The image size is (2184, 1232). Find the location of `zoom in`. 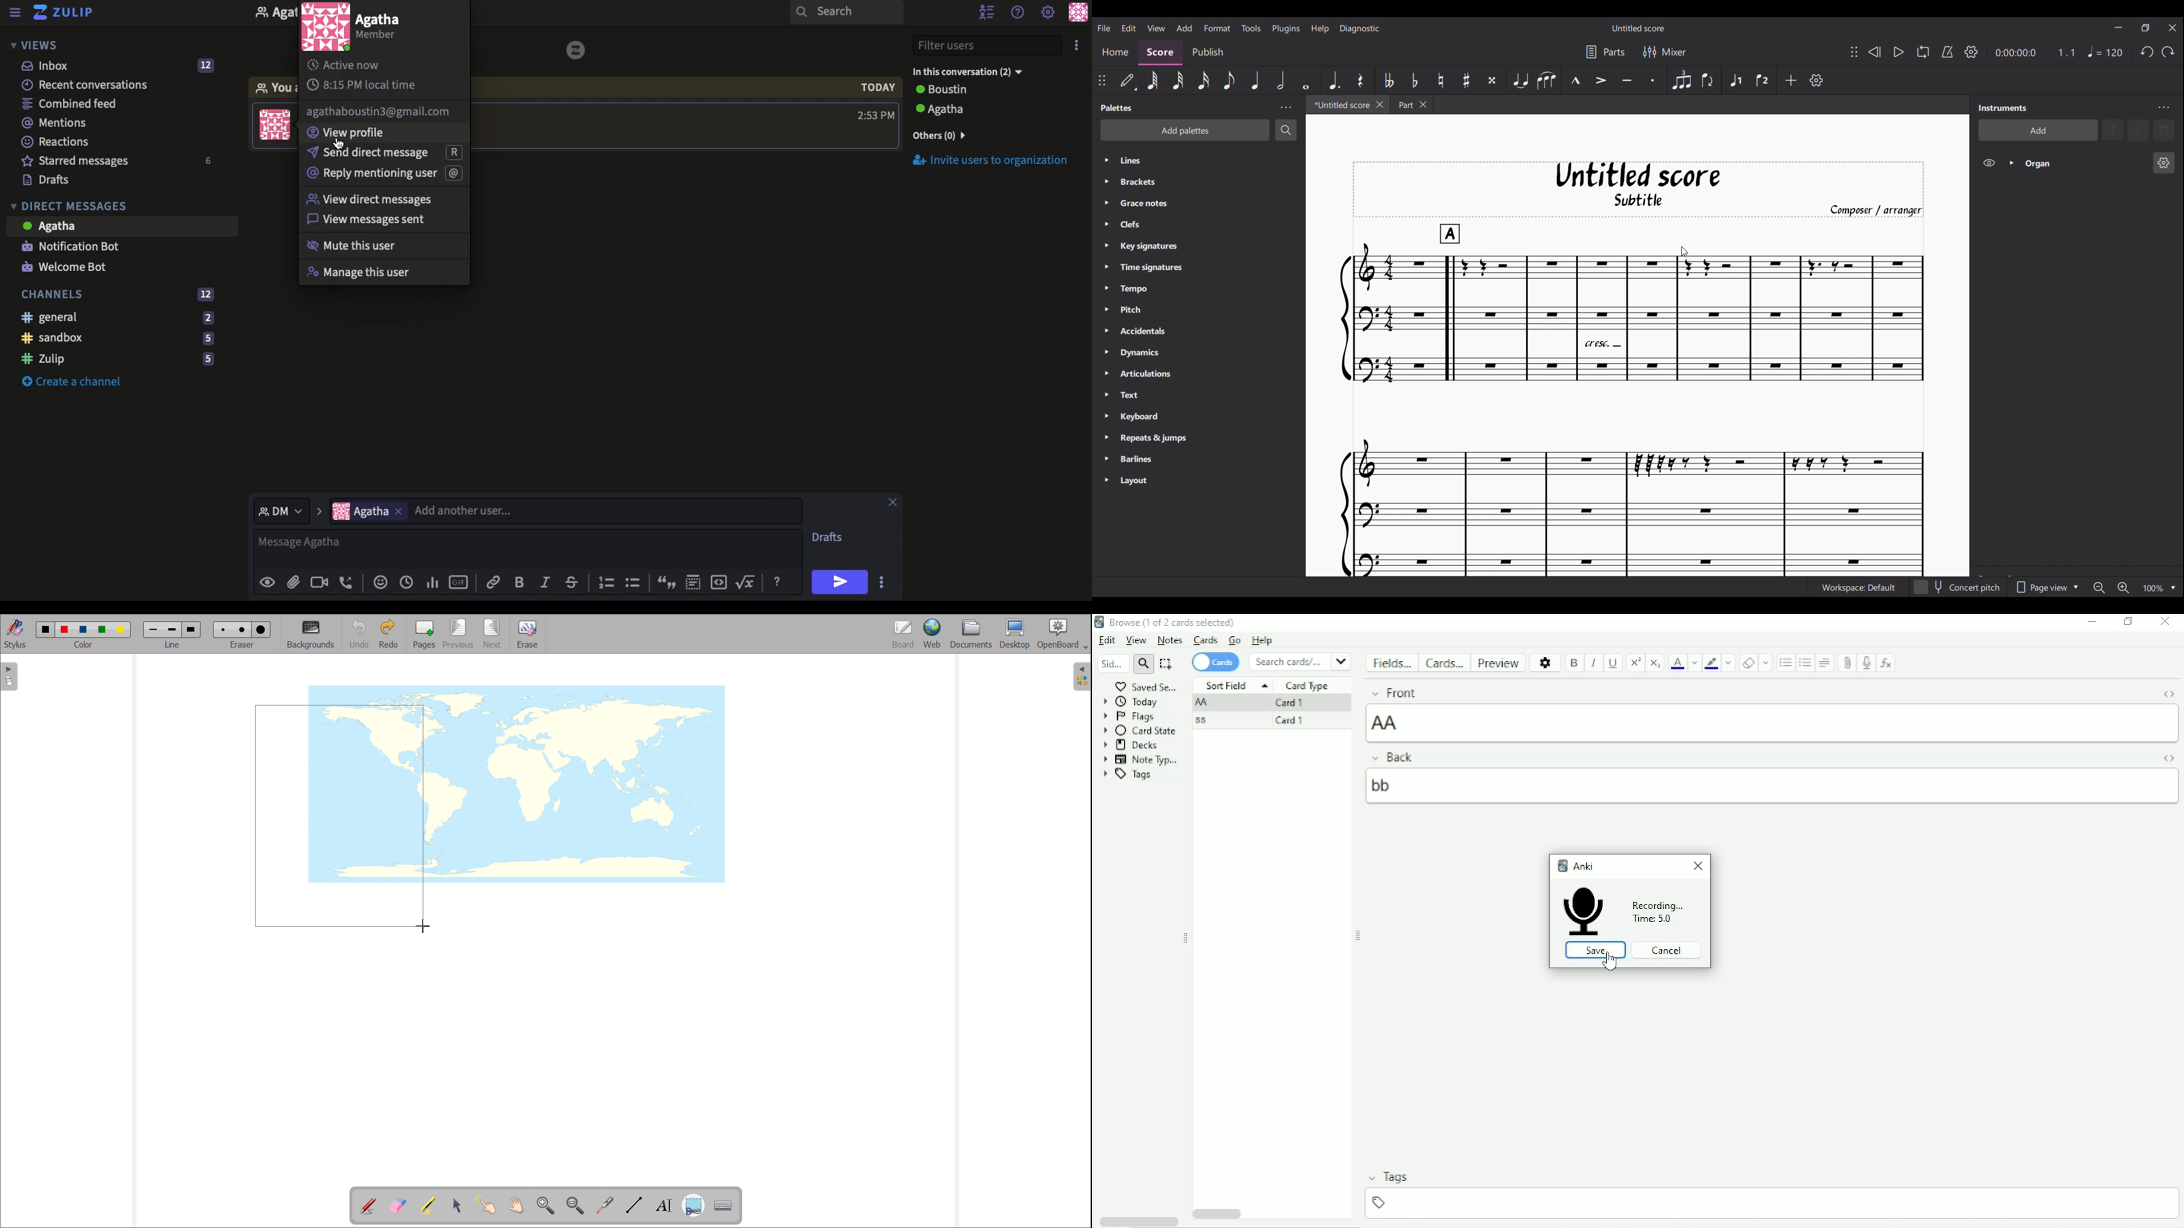

zoom in is located at coordinates (546, 1206).